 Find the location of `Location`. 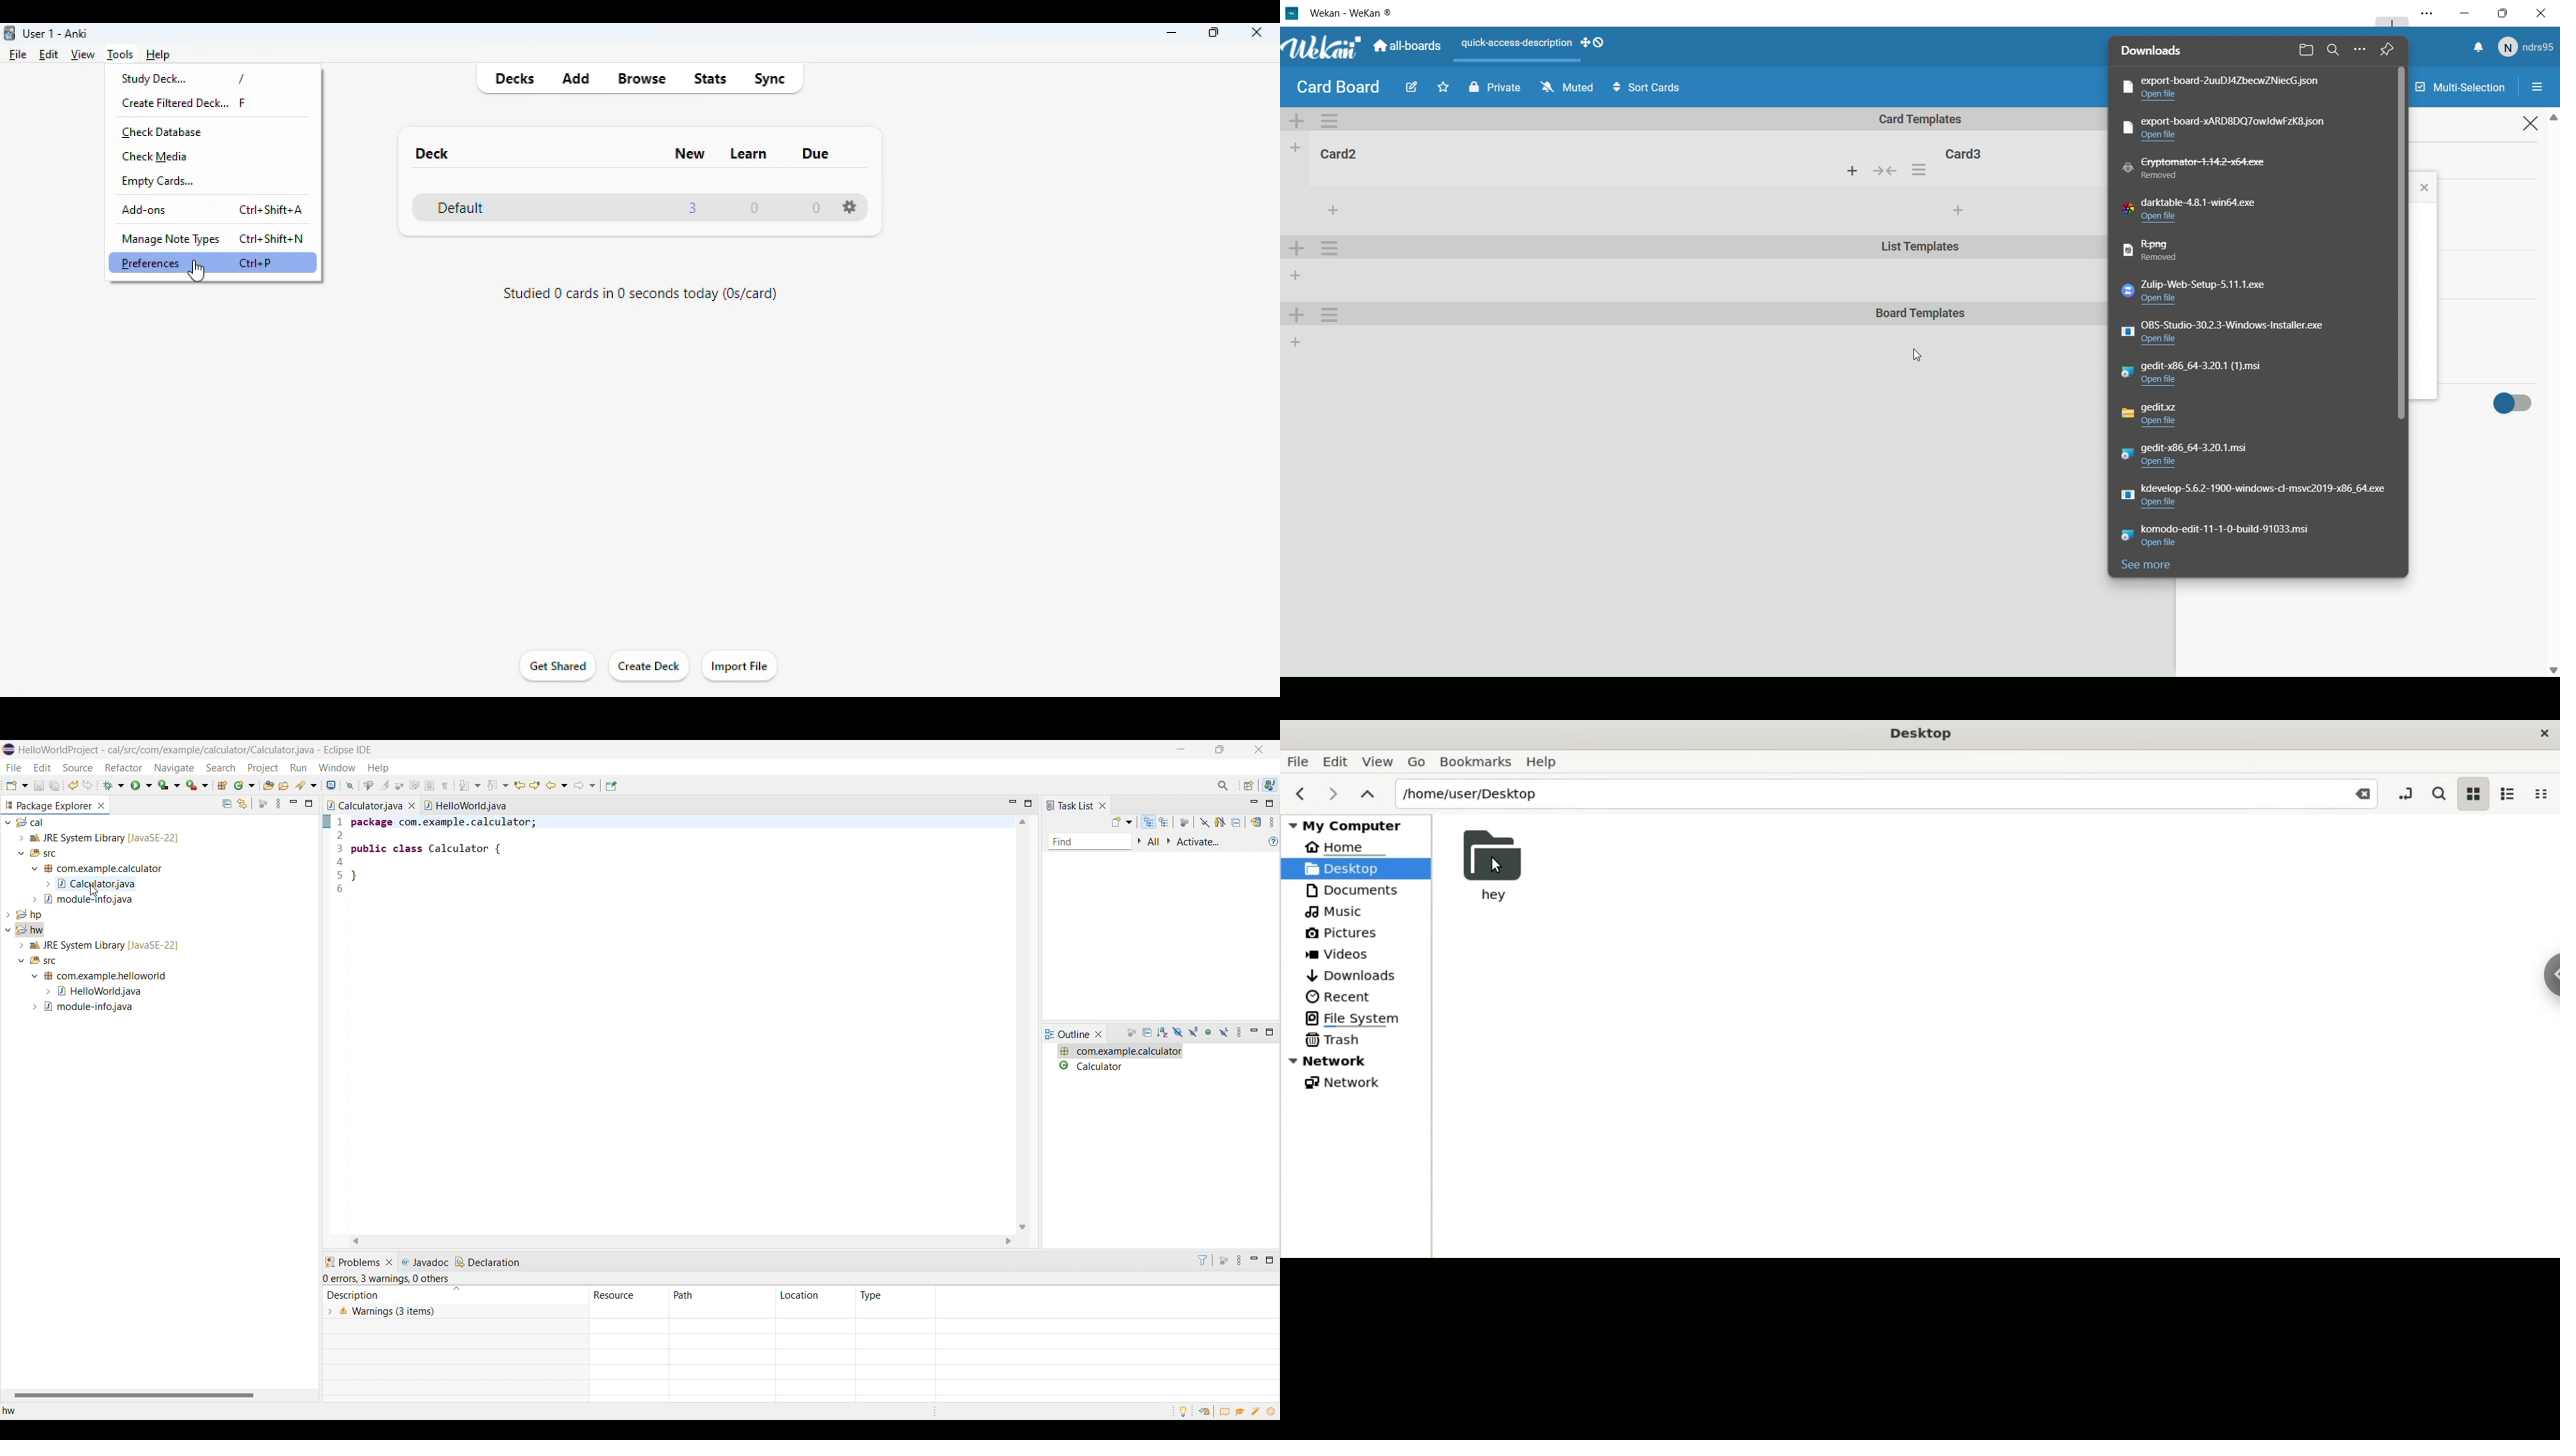

Location is located at coordinates (815, 1295).